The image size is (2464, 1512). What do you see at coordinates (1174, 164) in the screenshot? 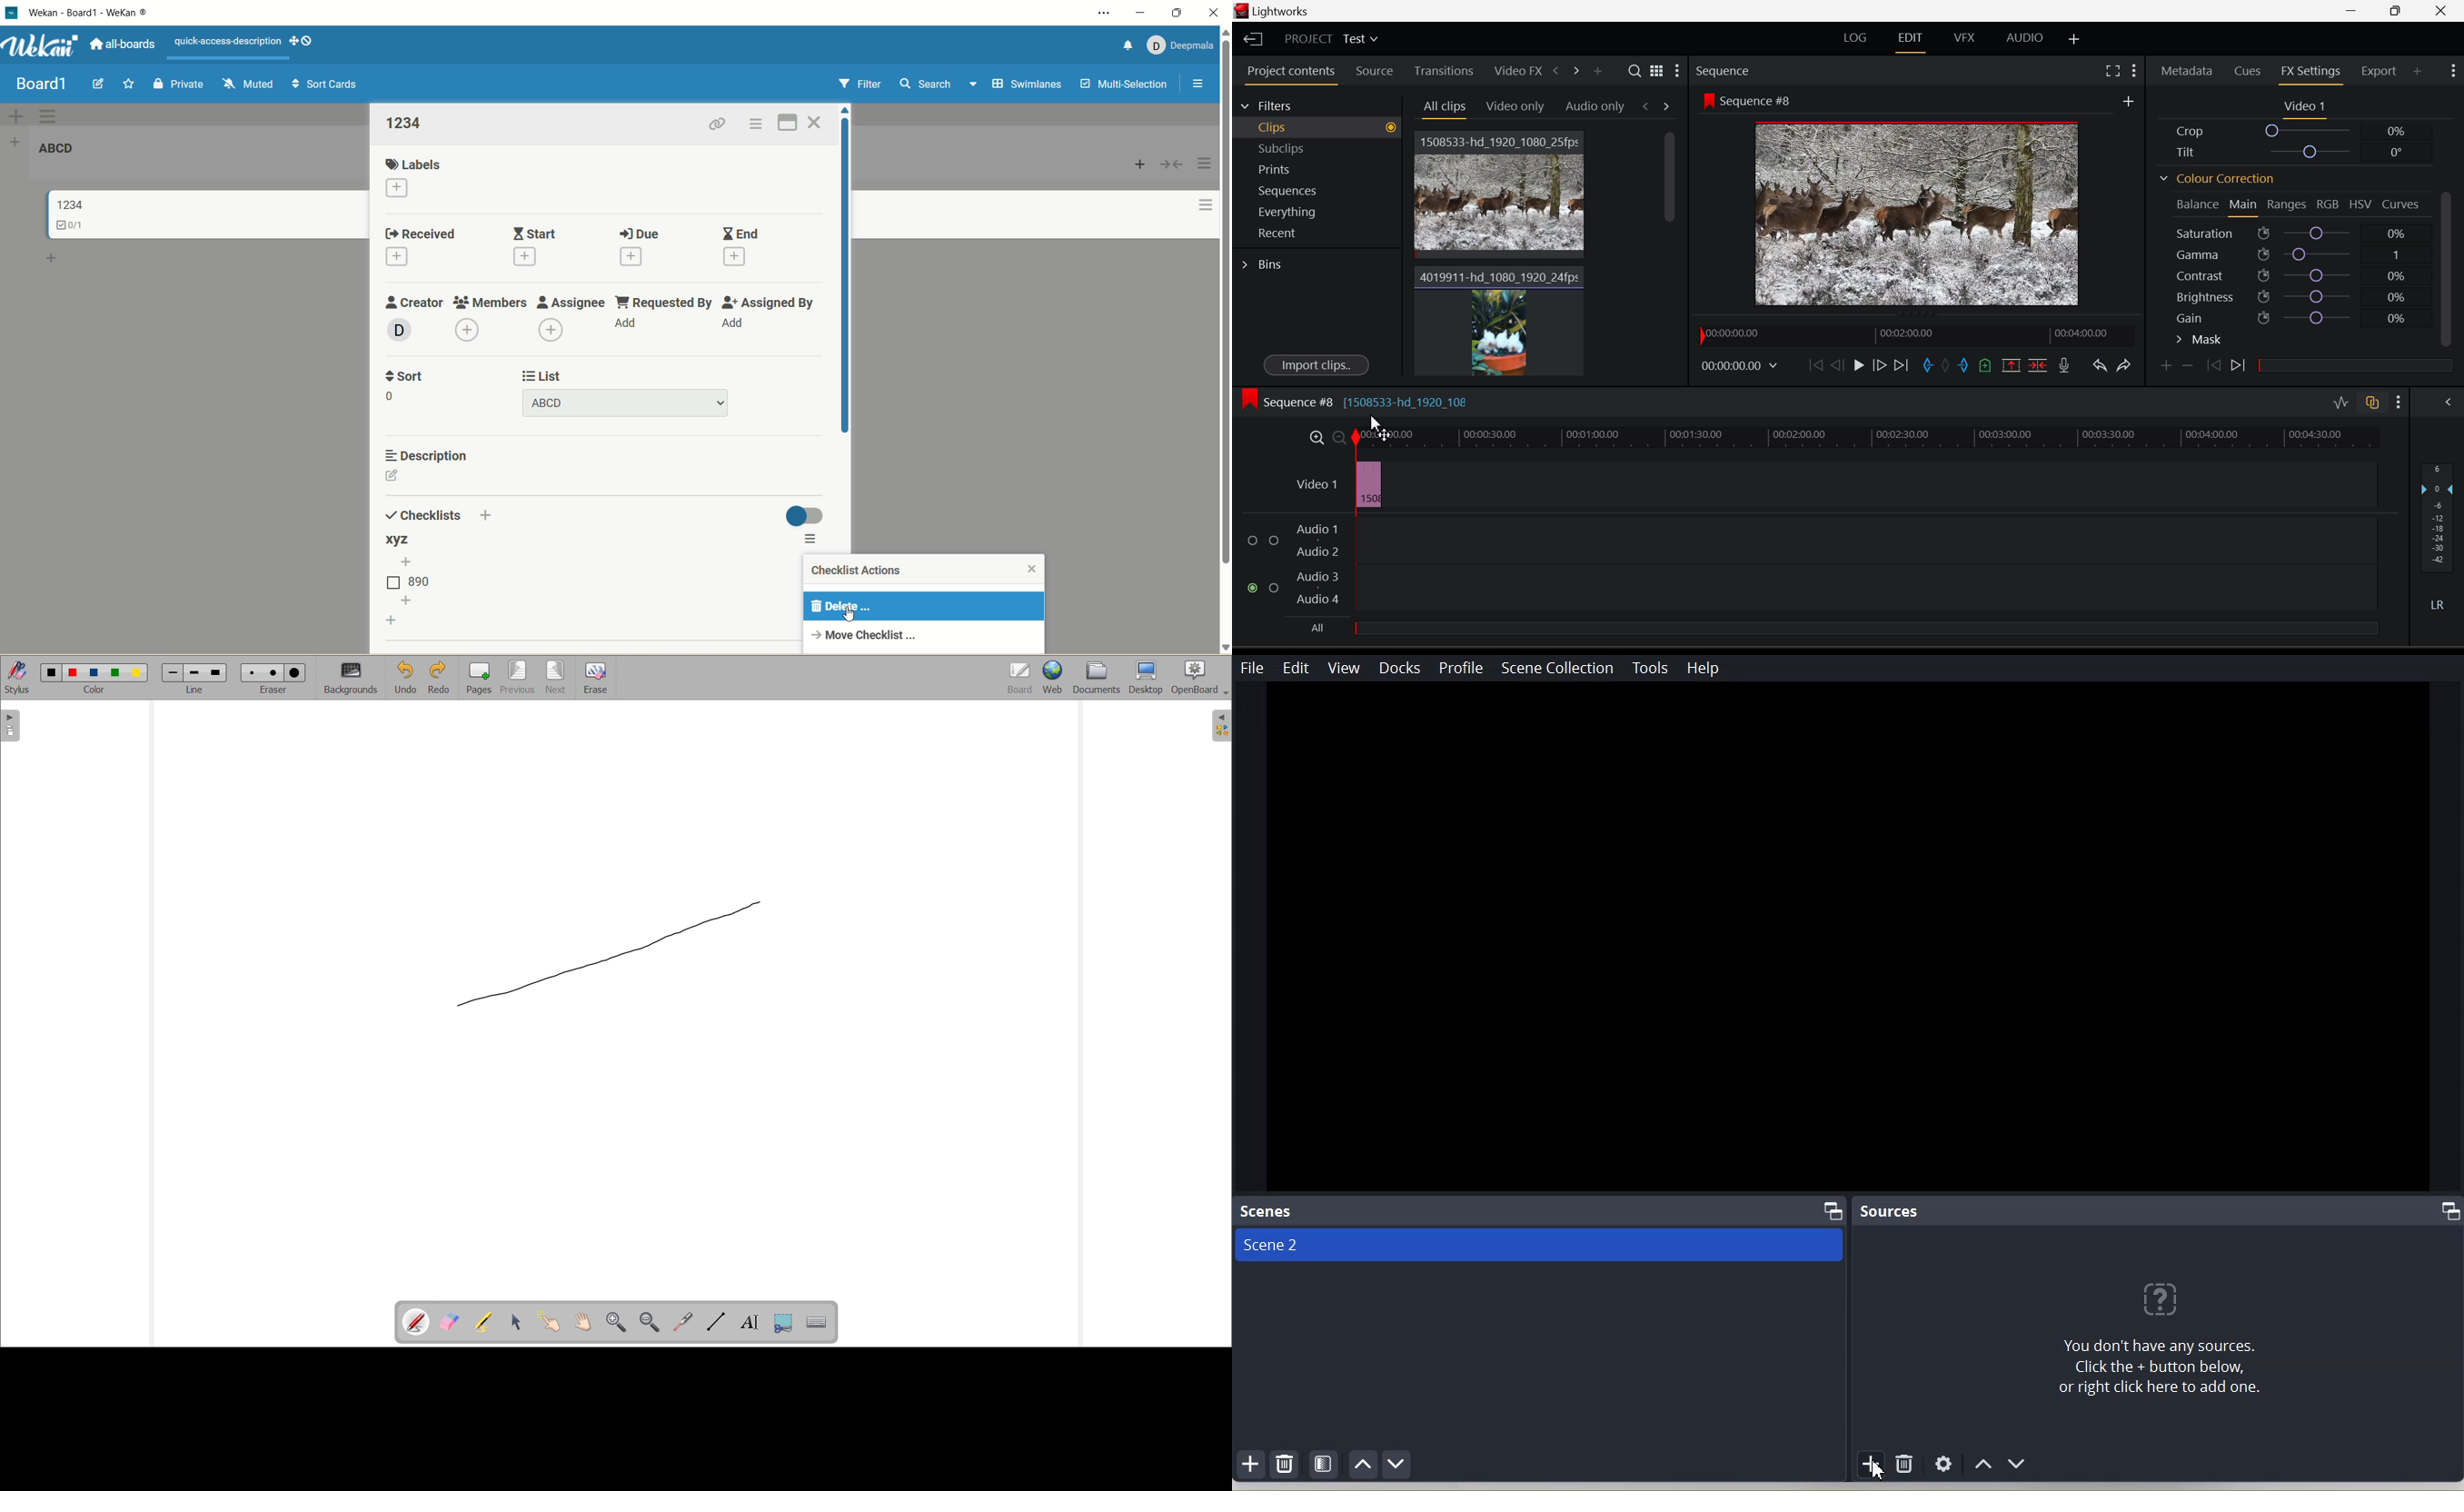
I see `collapse` at bounding box center [1174, 164].